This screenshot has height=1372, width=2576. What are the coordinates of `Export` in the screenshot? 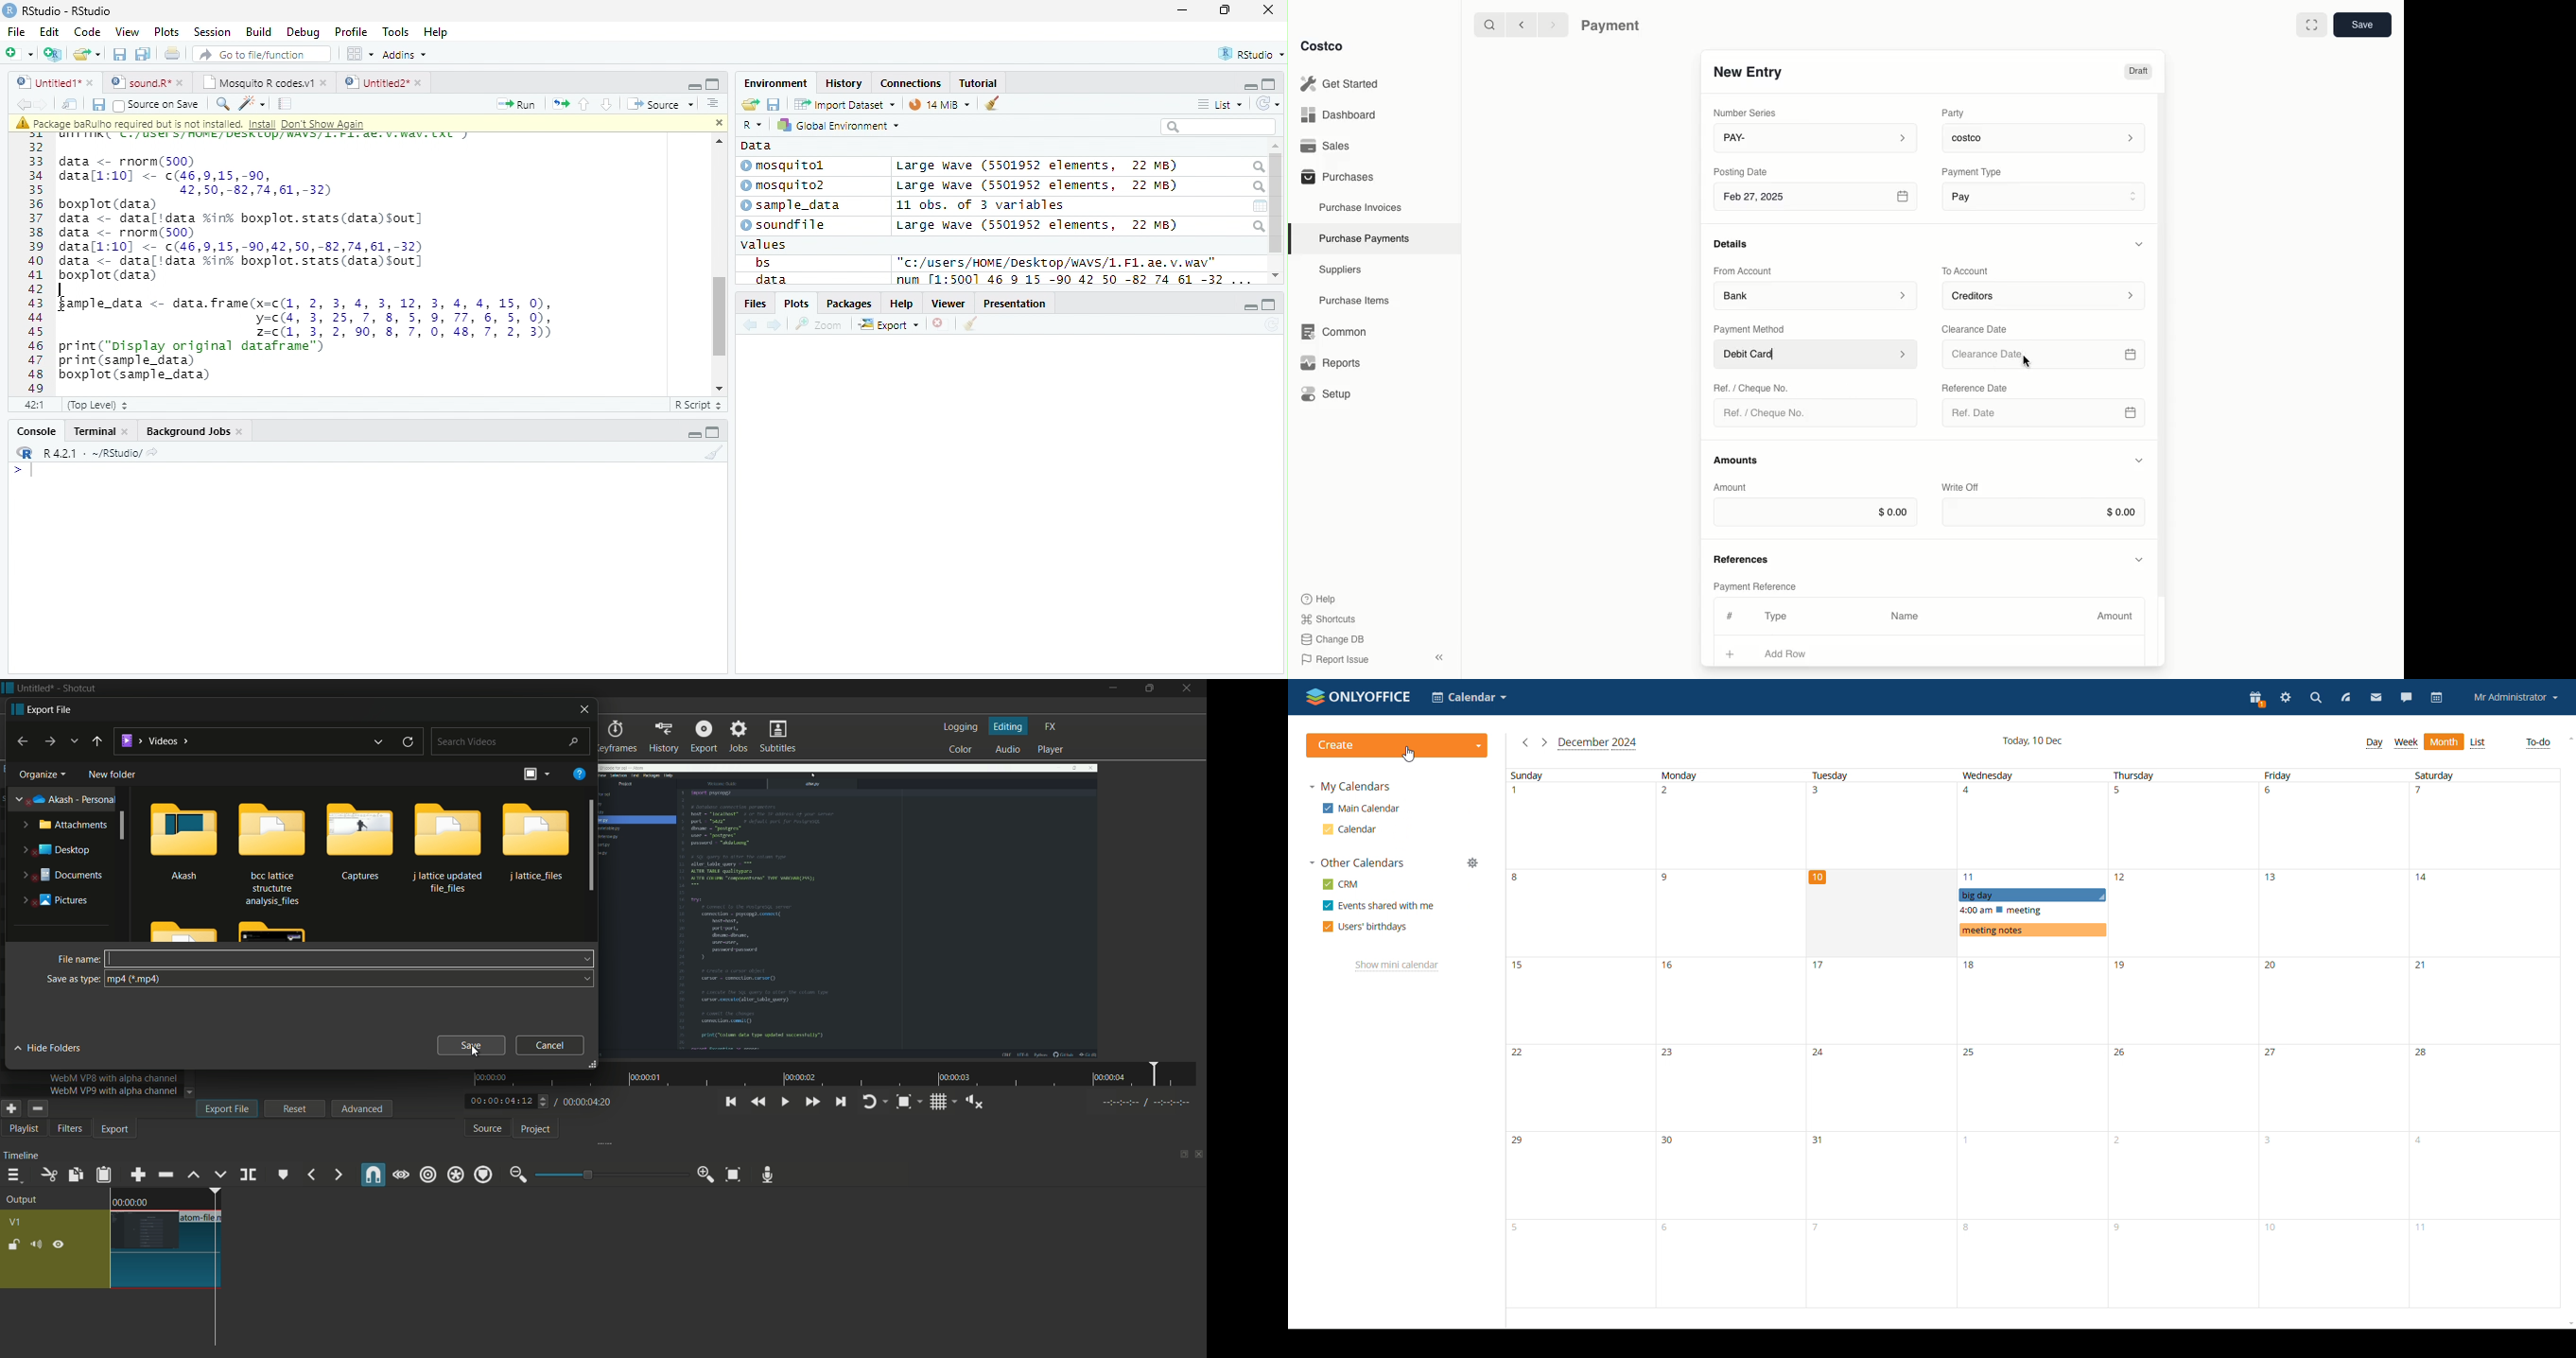 It's located at (889, 325).